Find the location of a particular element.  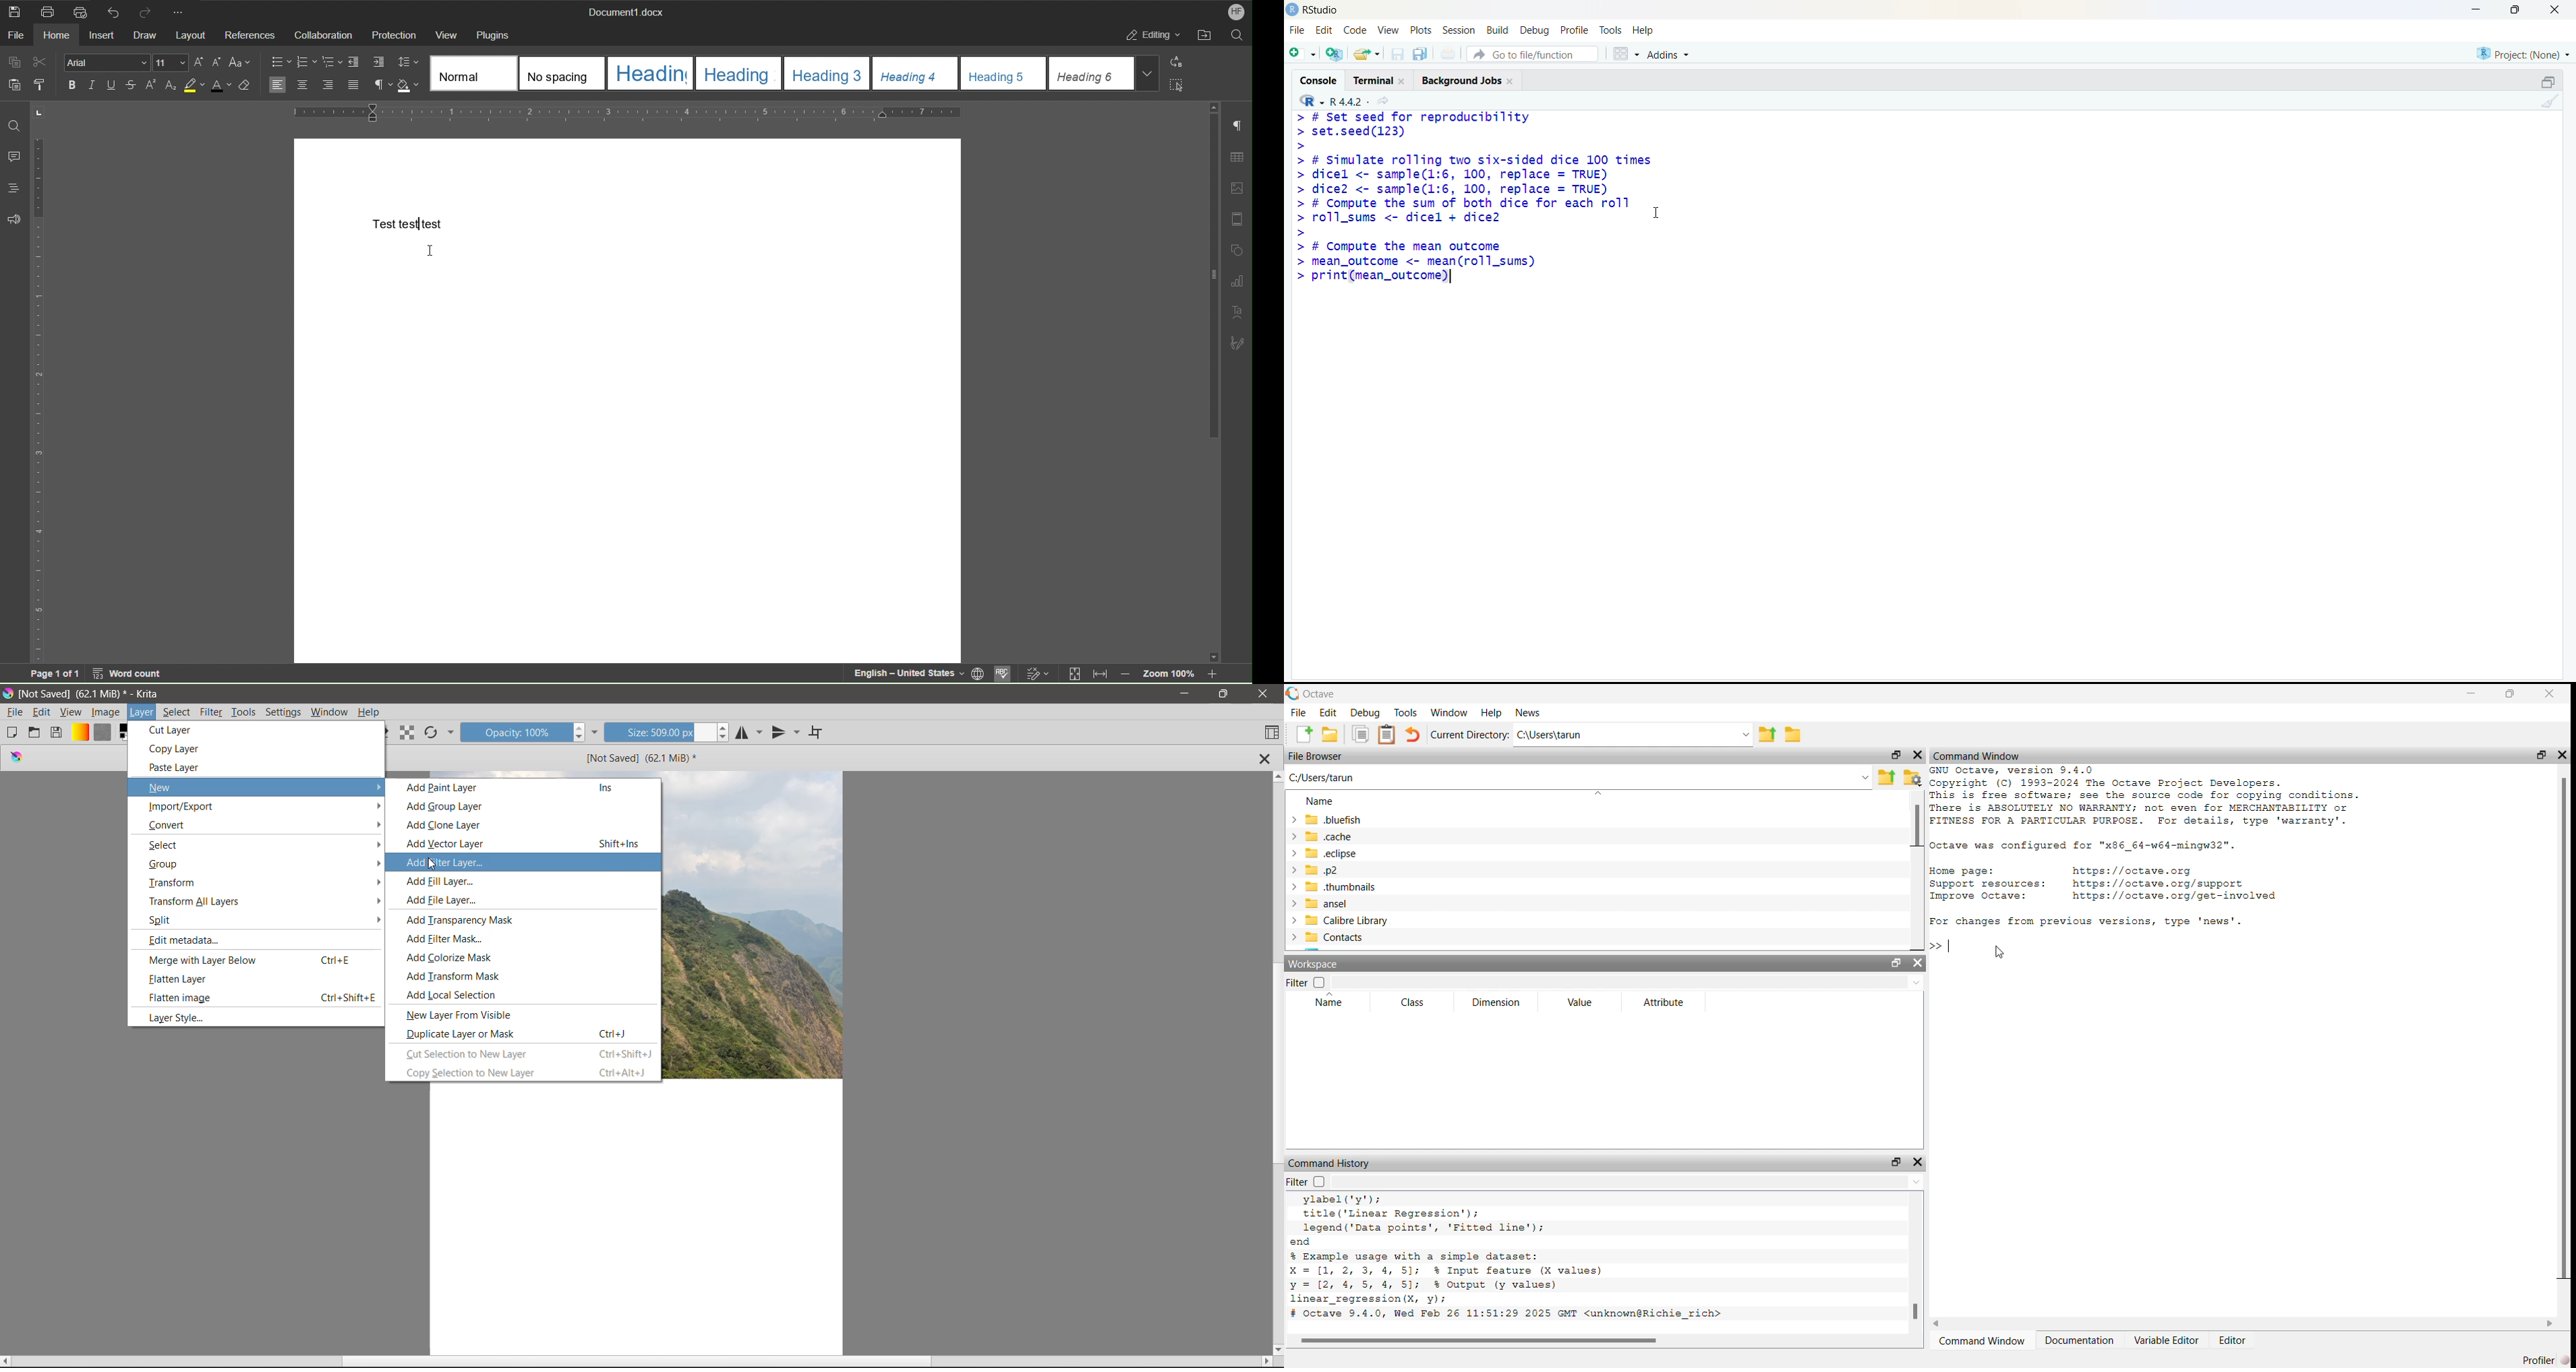

plots is located at coordinates (1421, 29).